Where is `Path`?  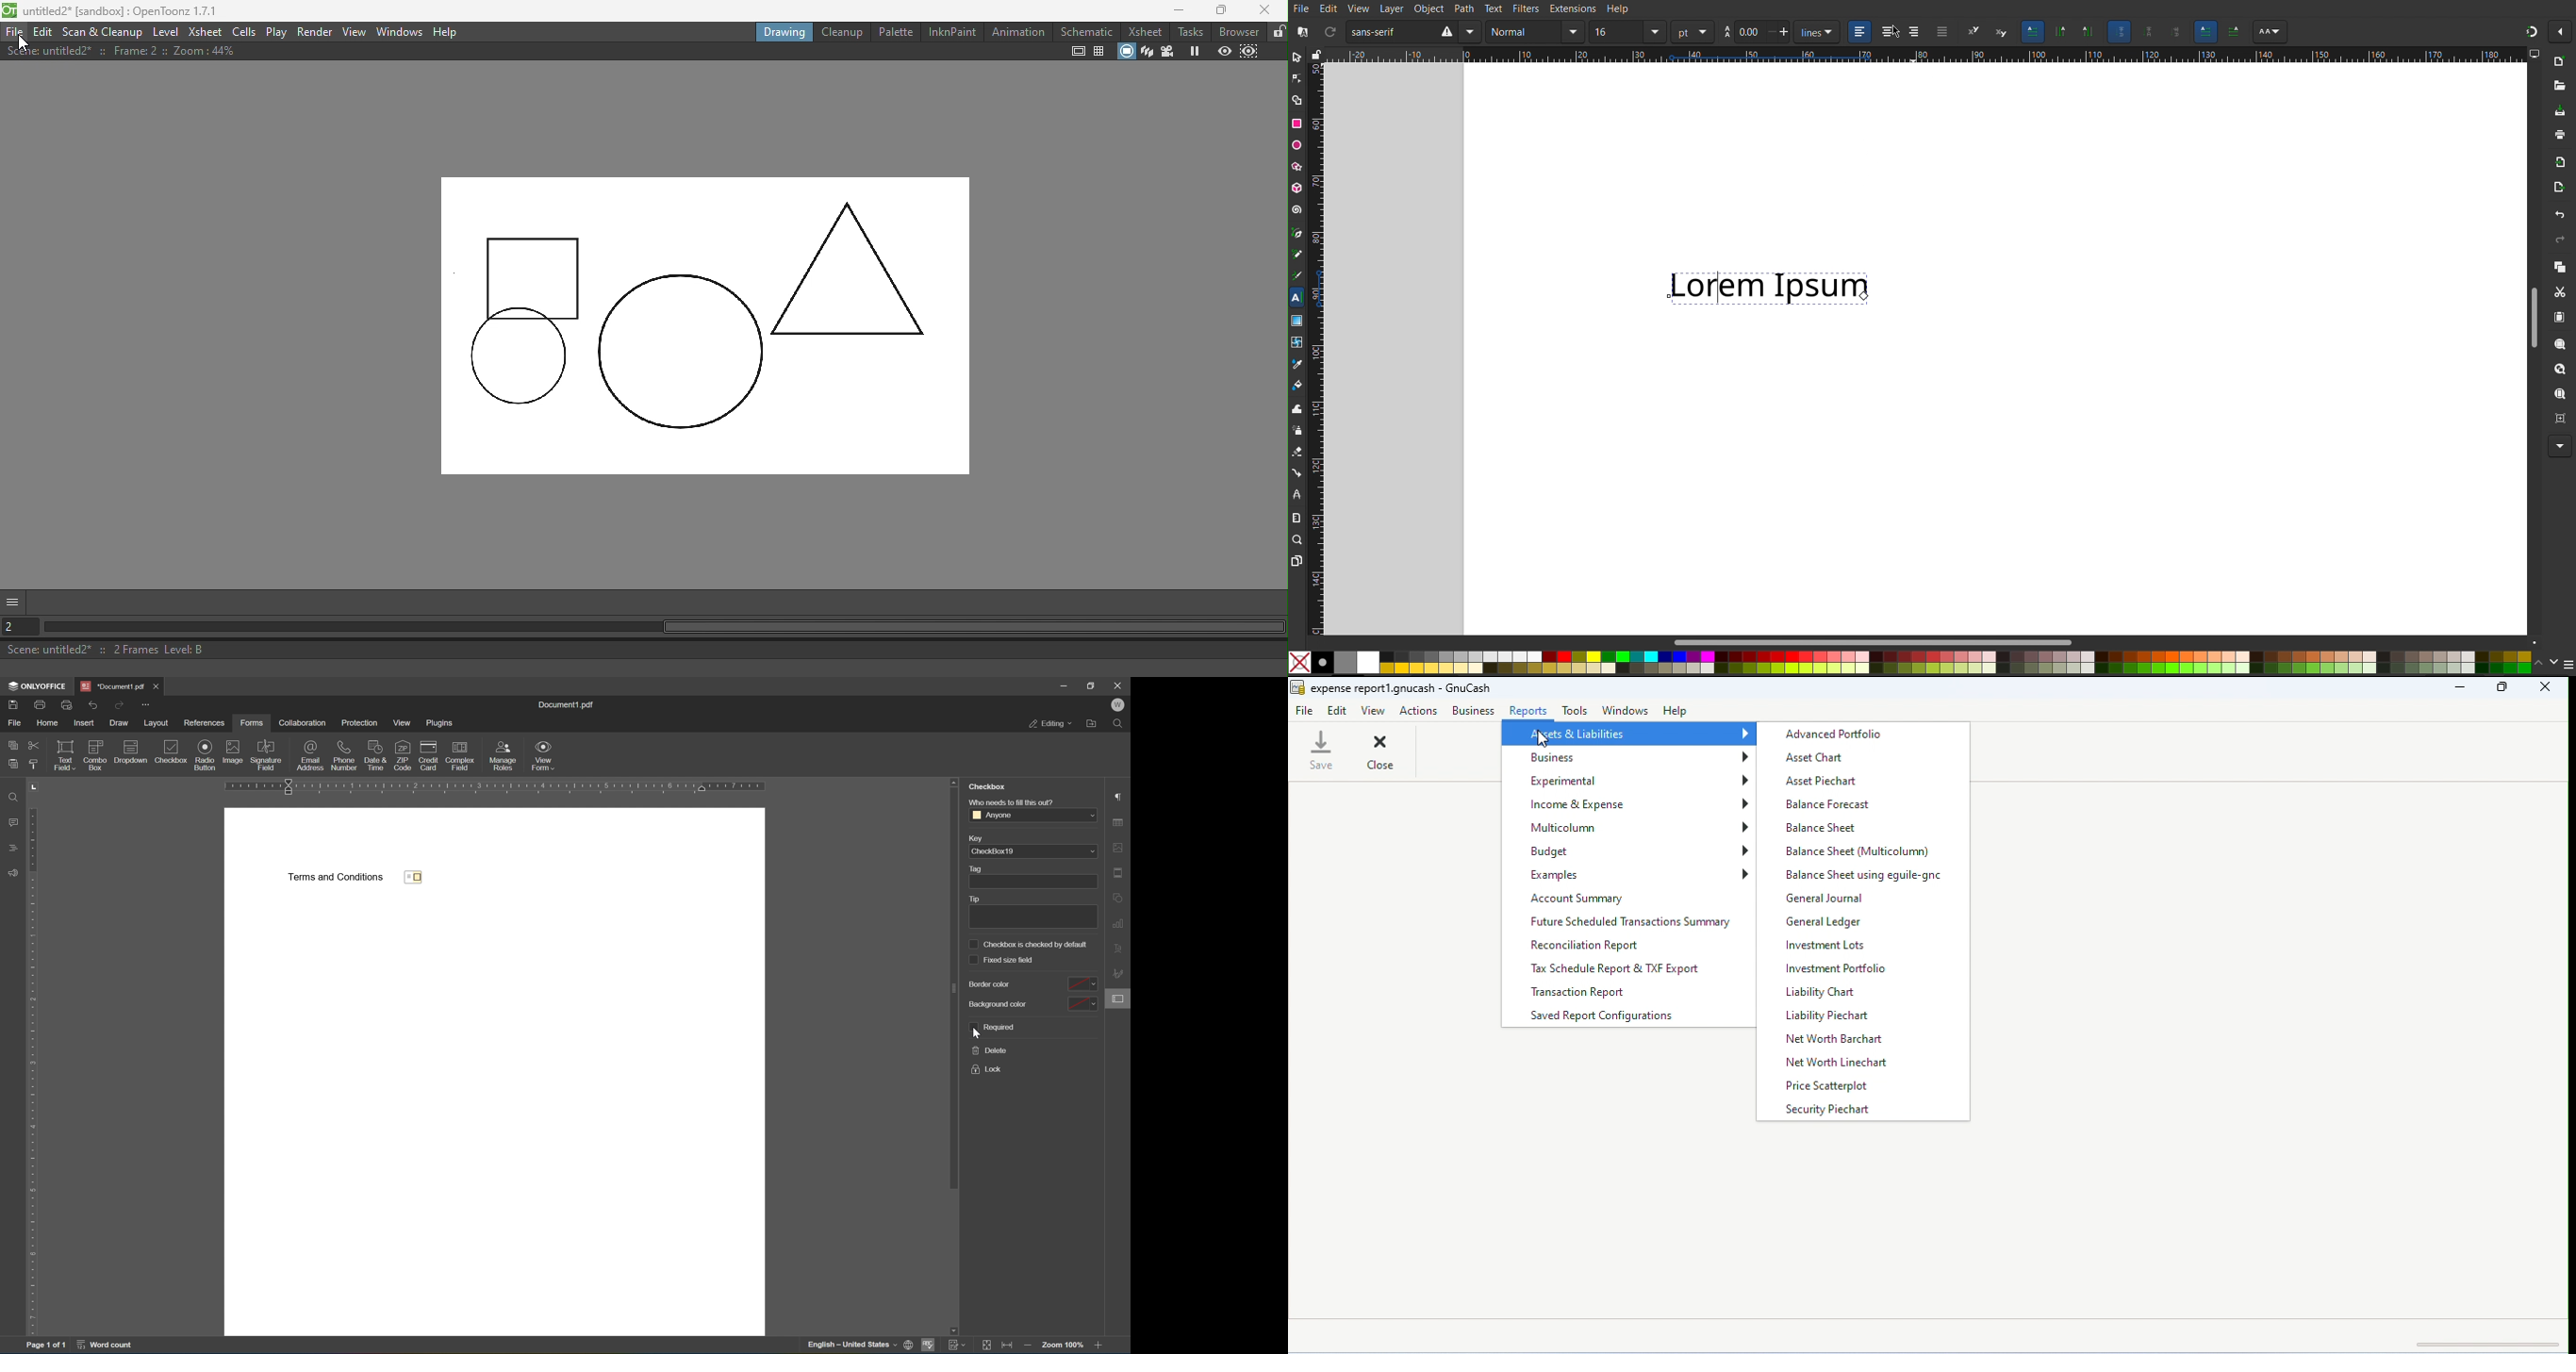
Path is located at coordinates (1464, 9).